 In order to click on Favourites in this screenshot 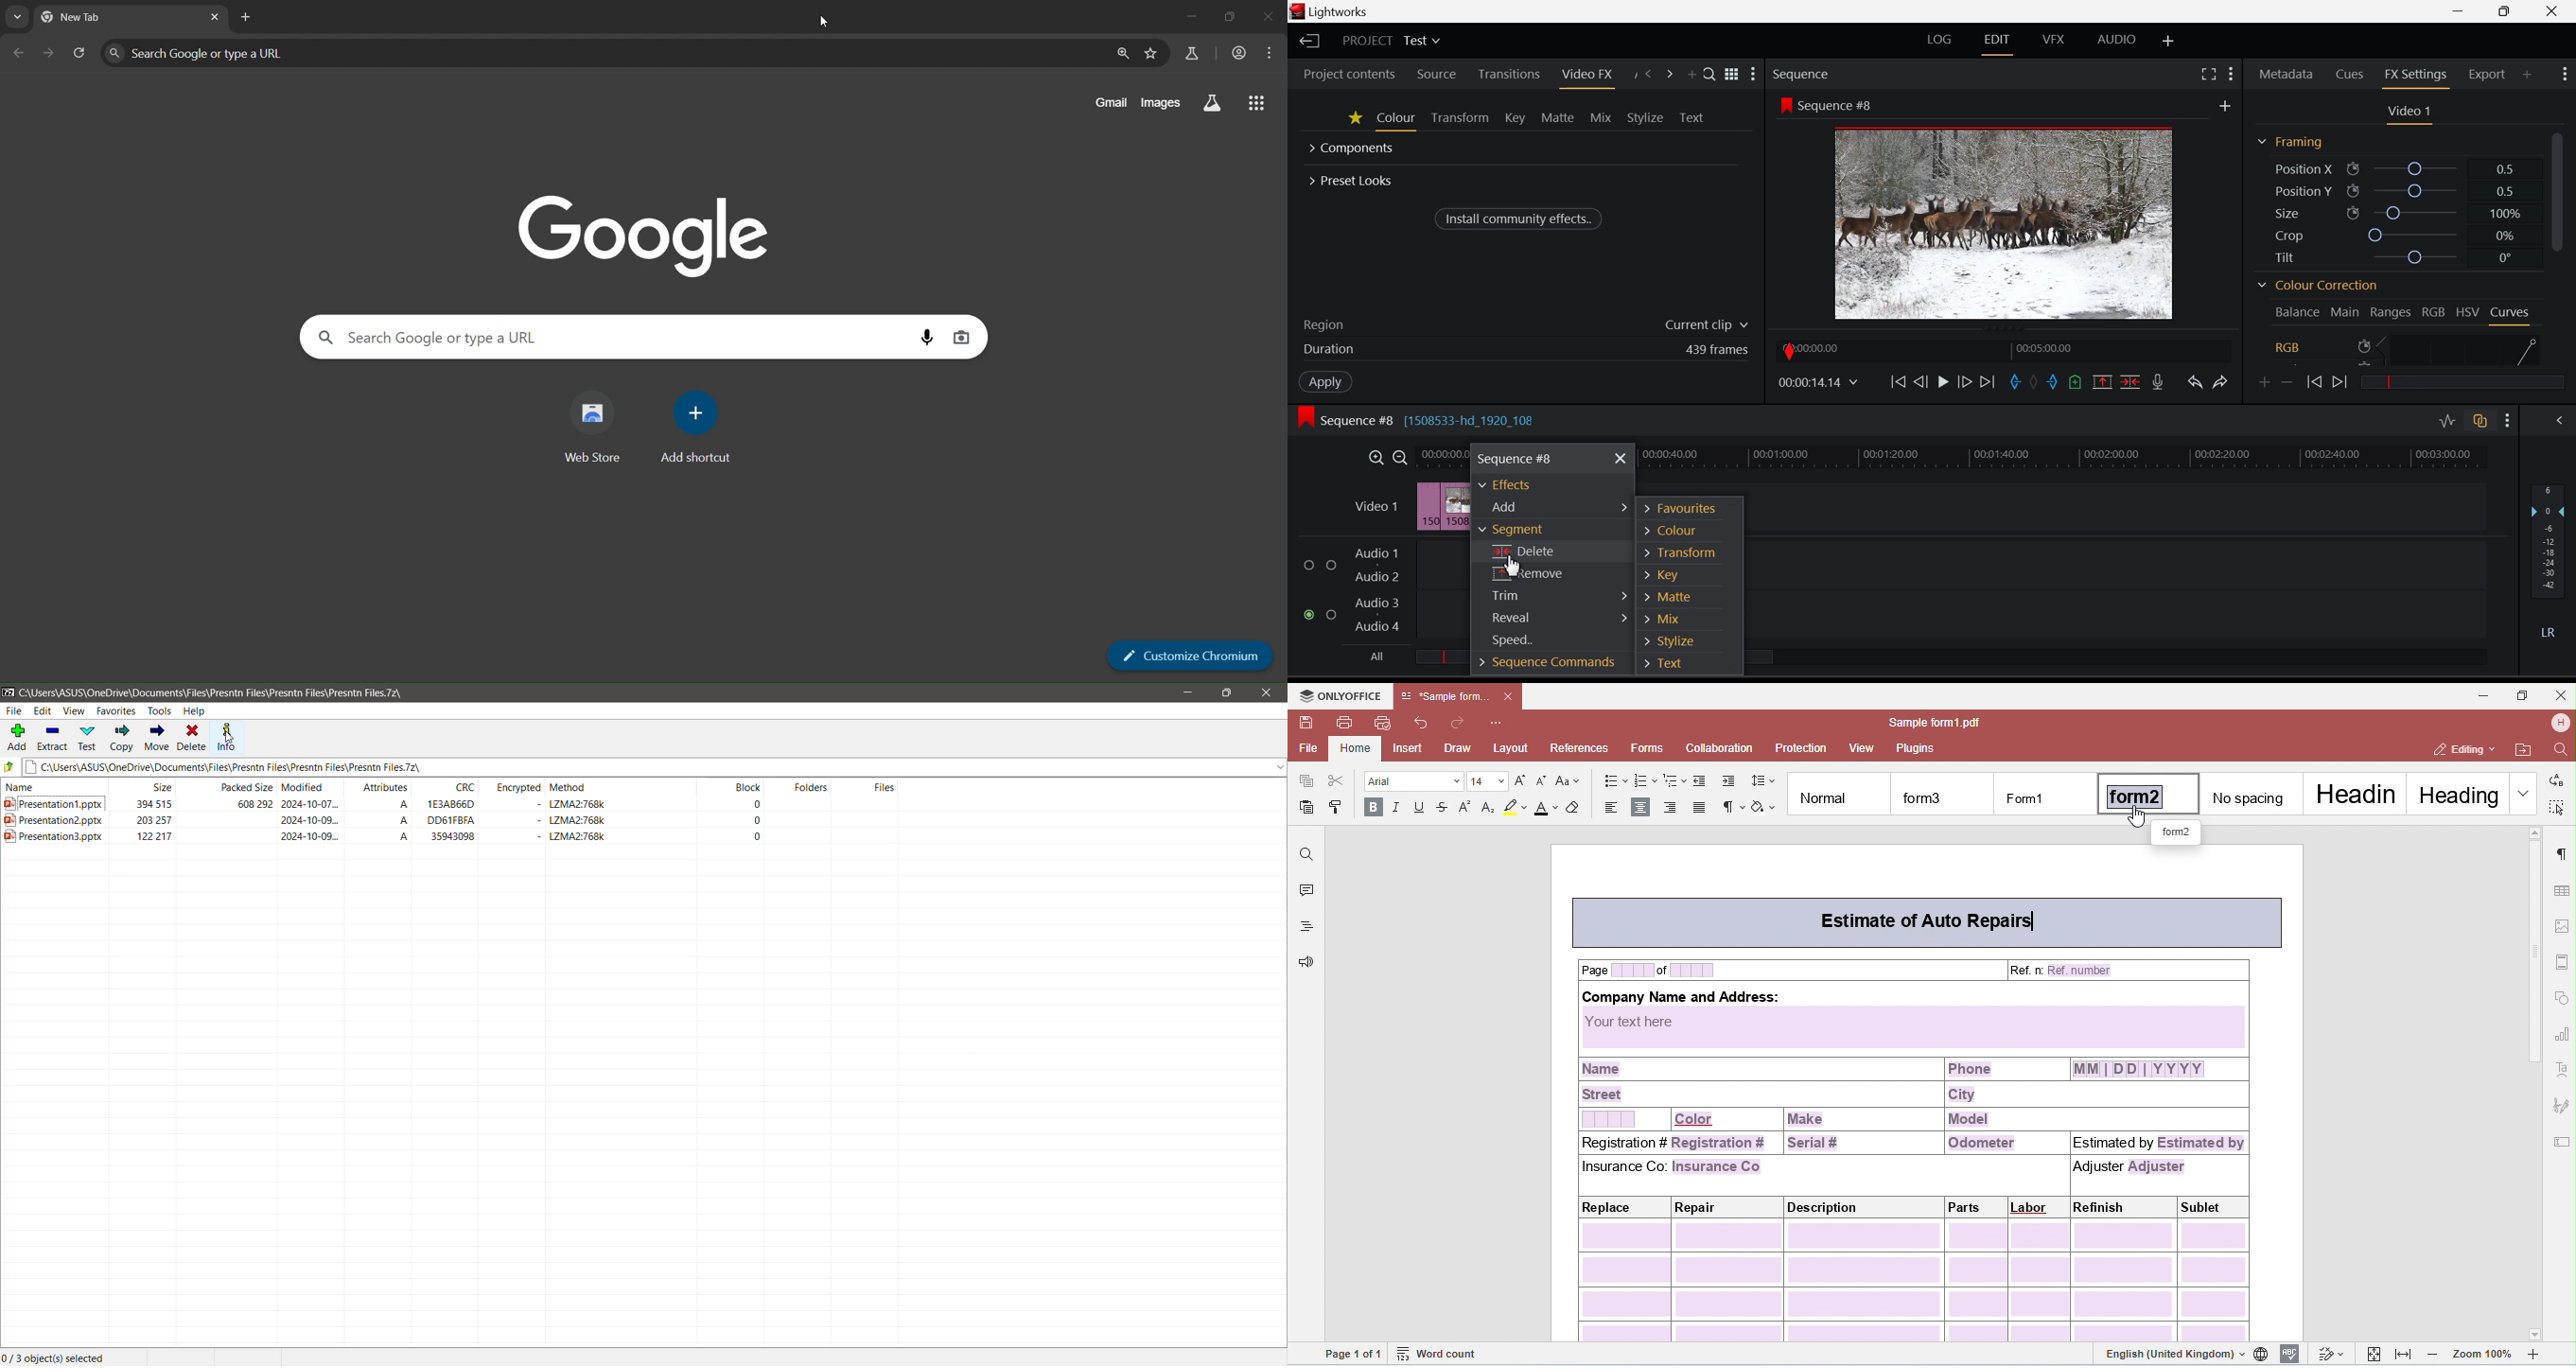, I will do `click(1681, 510)`.